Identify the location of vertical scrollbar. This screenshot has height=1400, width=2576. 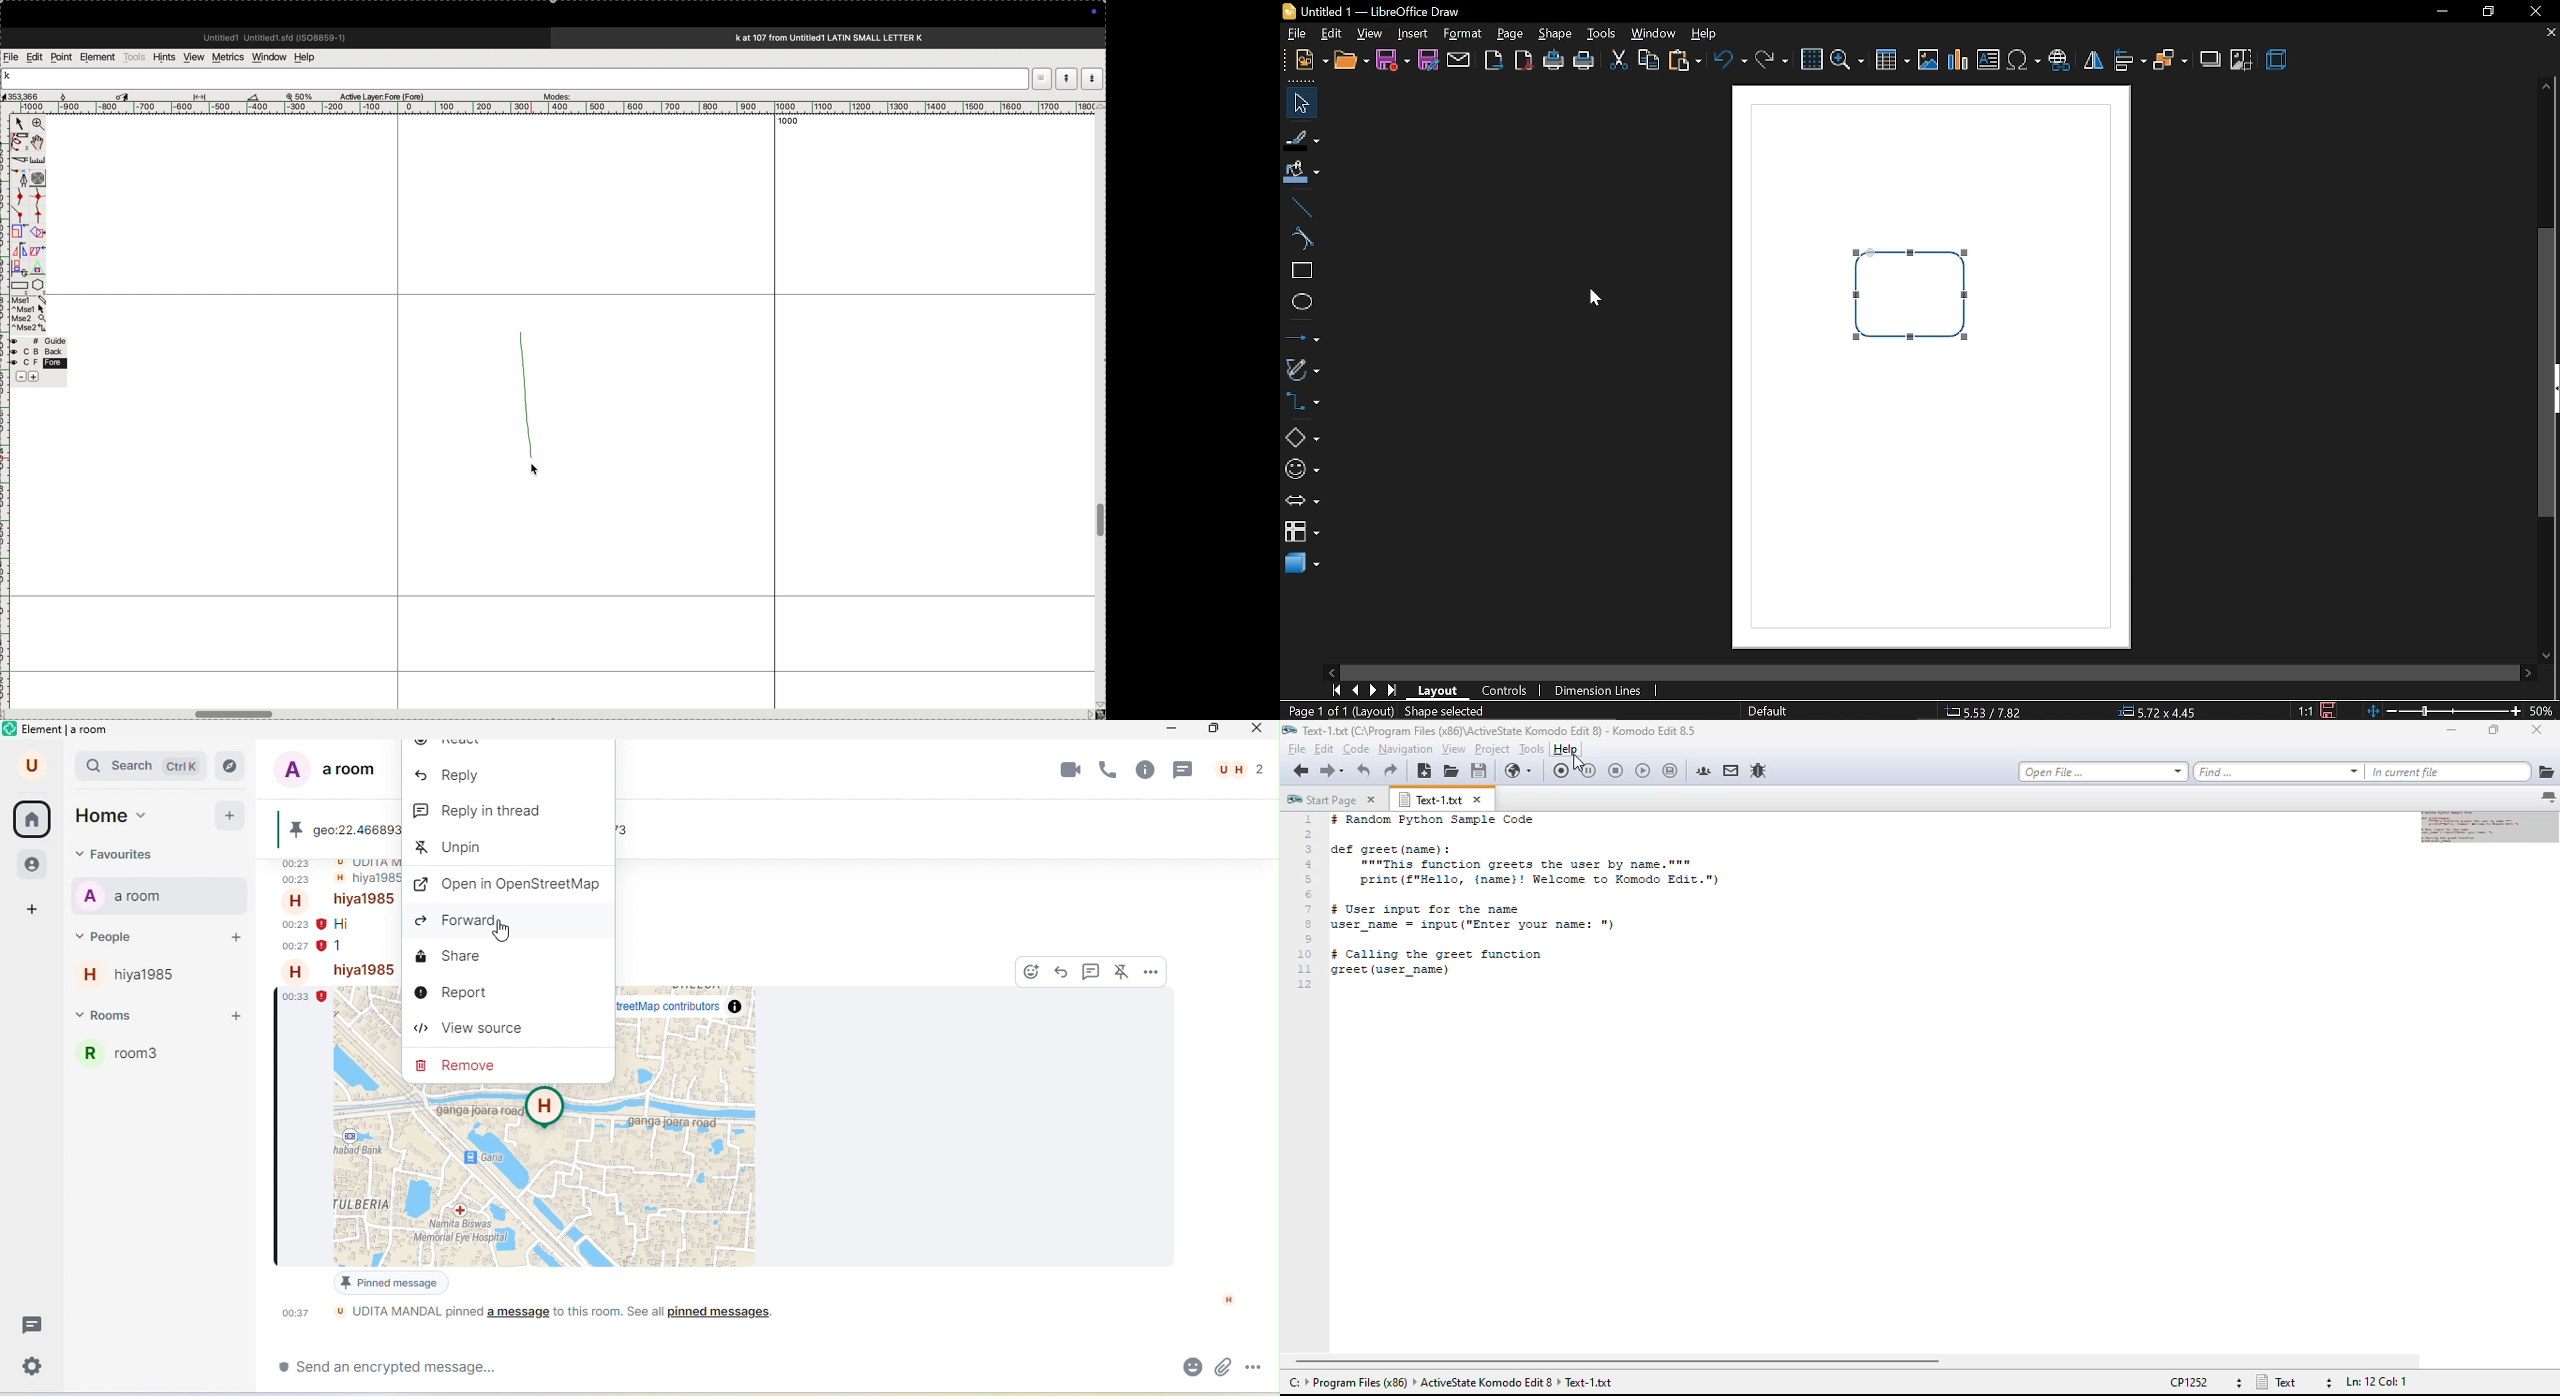
(2550, 374).